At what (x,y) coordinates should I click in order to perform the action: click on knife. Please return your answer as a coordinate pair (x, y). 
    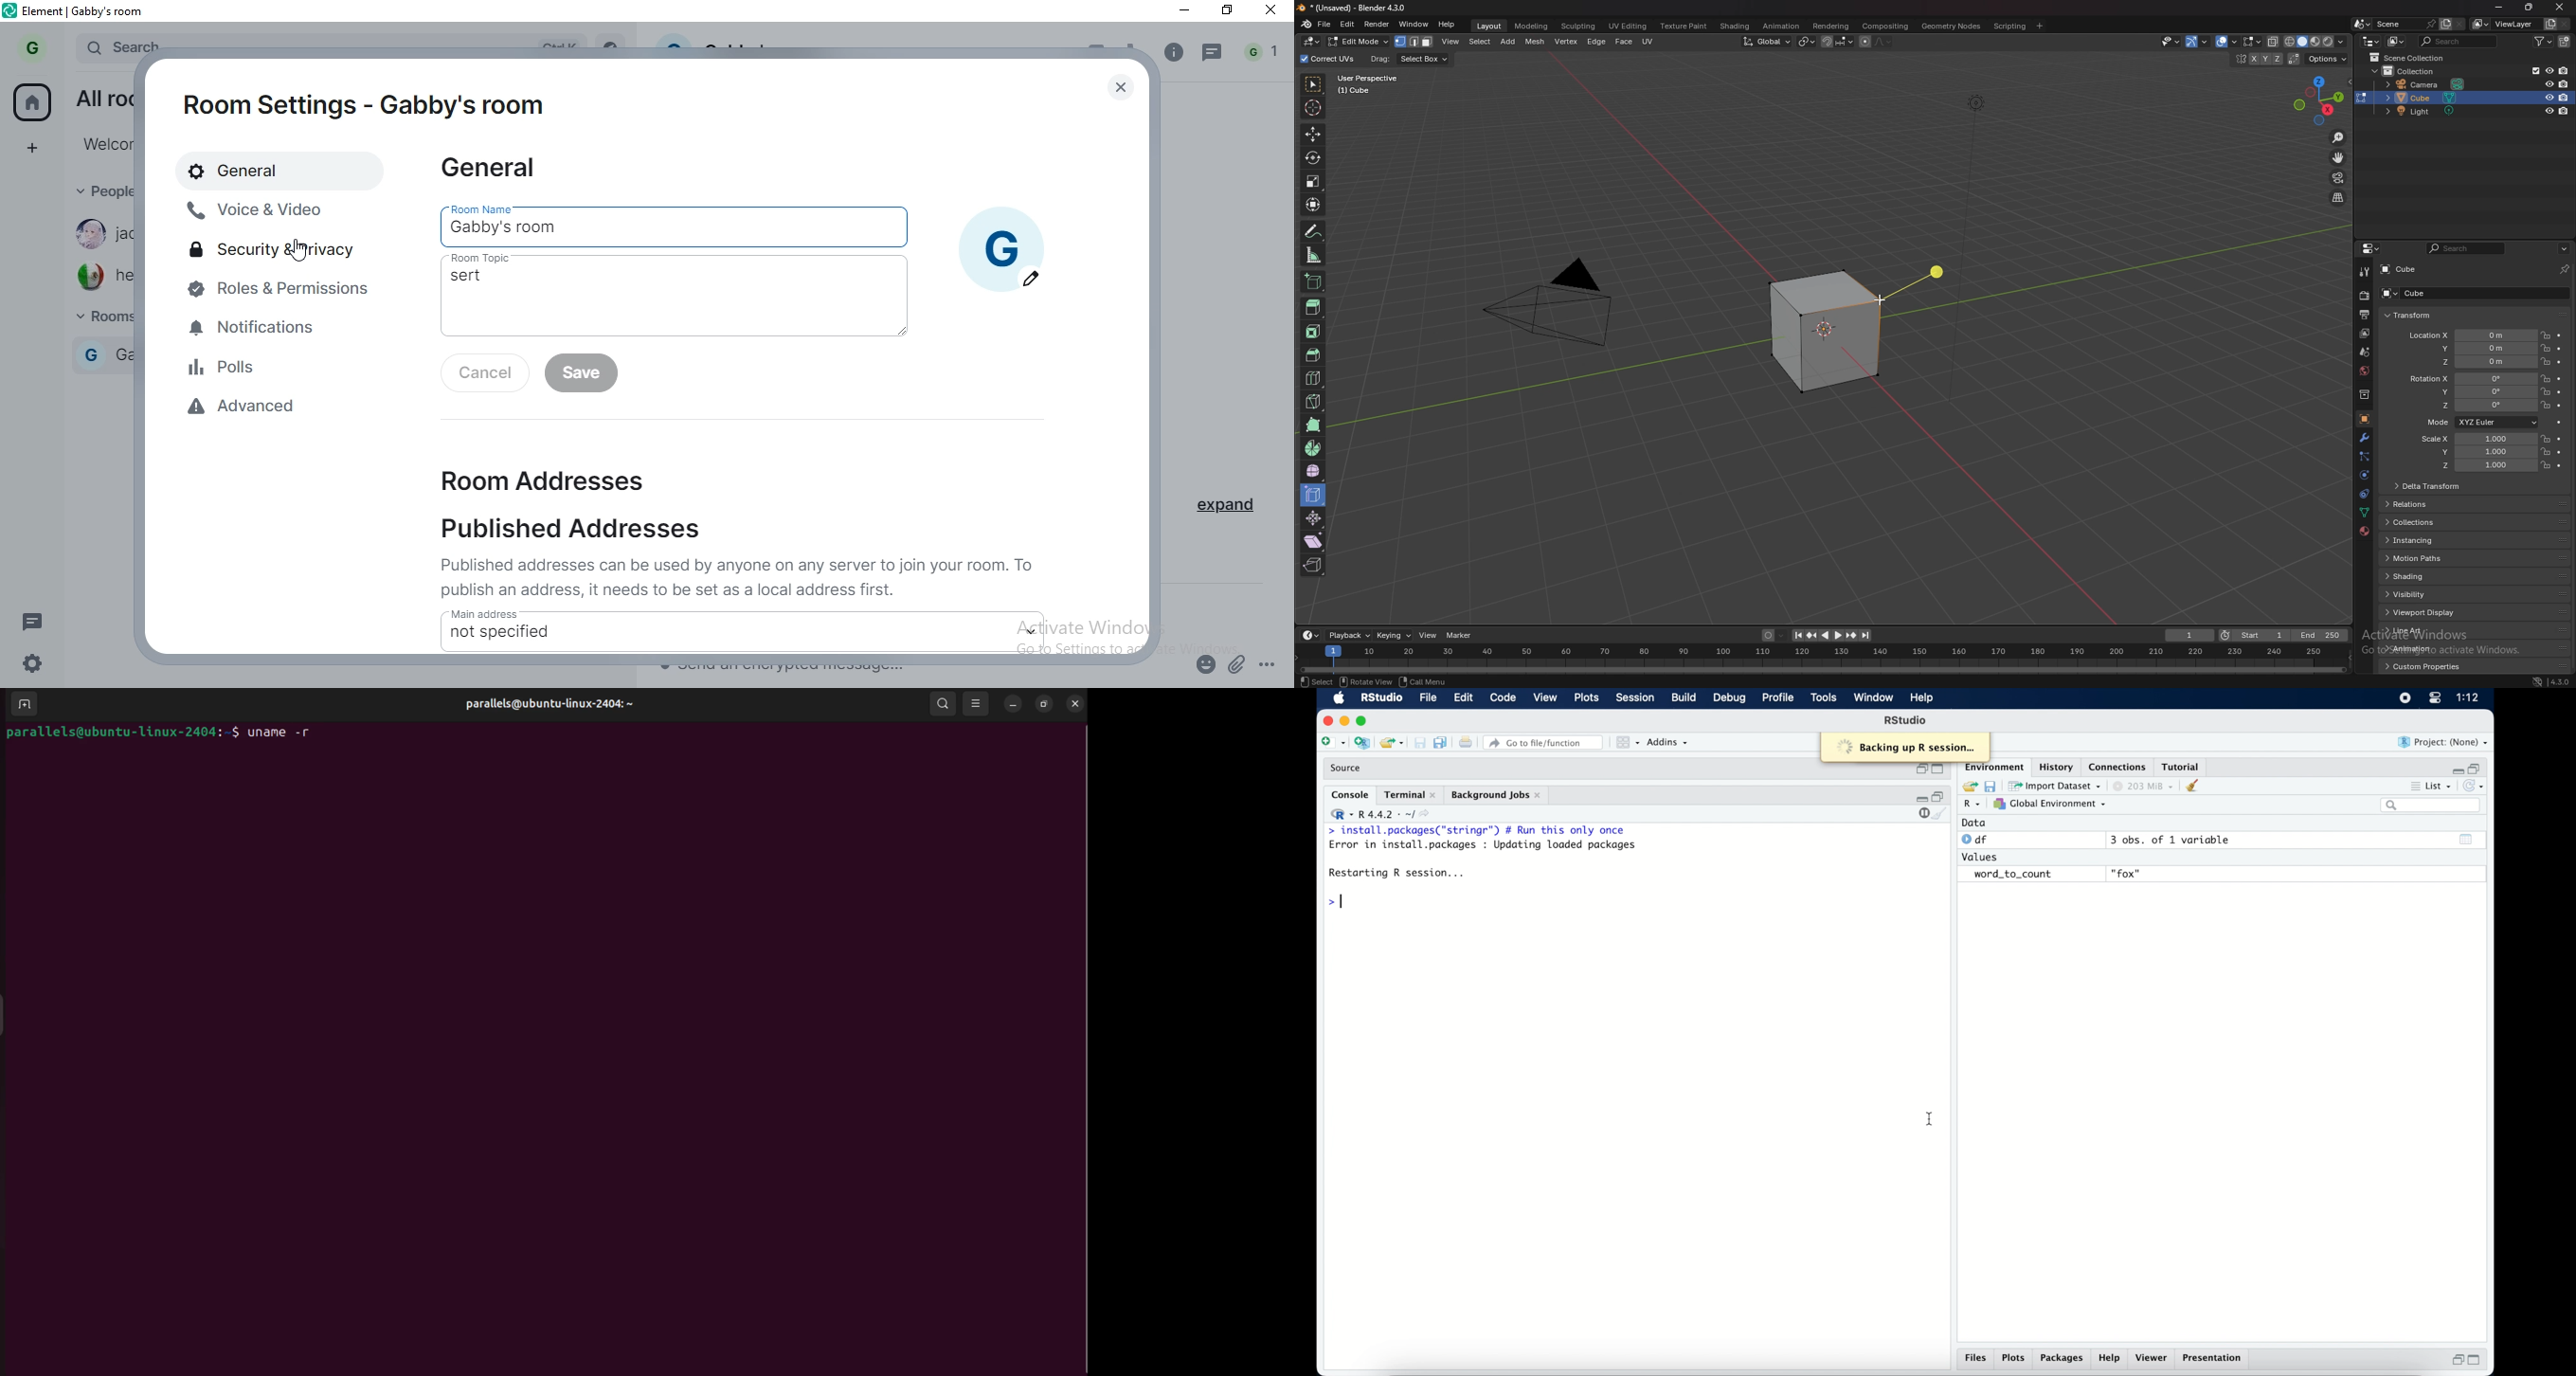
    Looking at the image, I should click on (1313, 400).